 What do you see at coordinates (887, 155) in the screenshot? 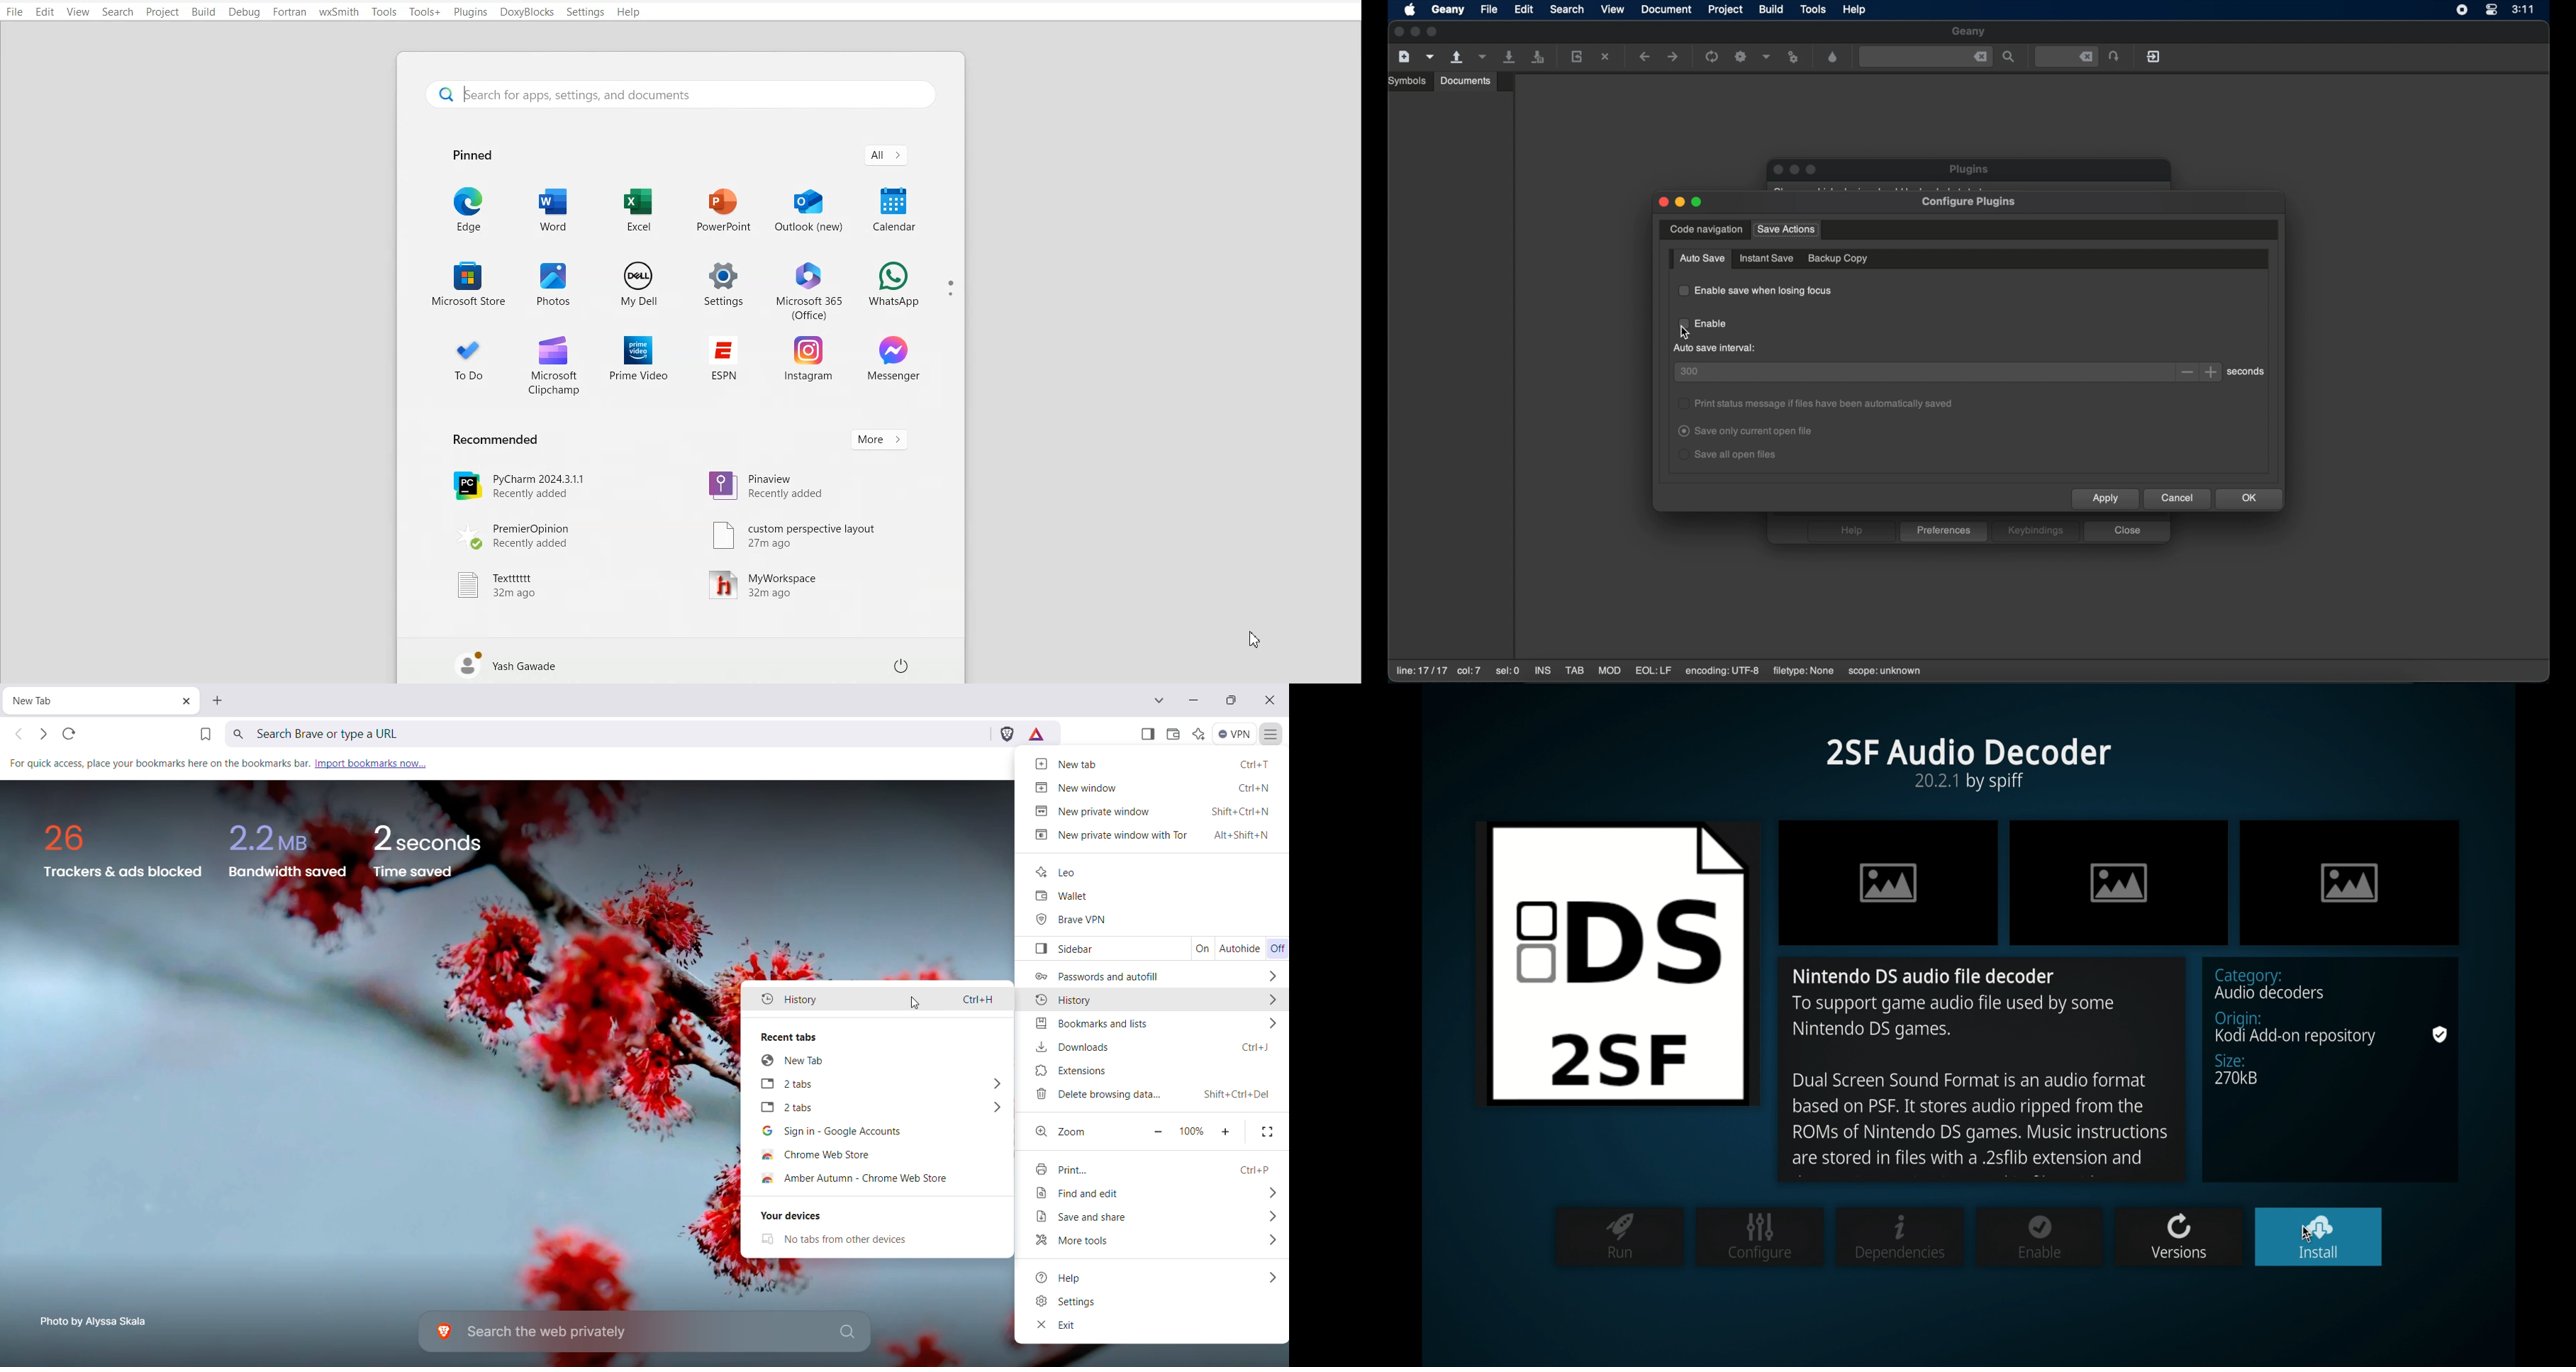
I see `All` at bounding box center [887, 155].